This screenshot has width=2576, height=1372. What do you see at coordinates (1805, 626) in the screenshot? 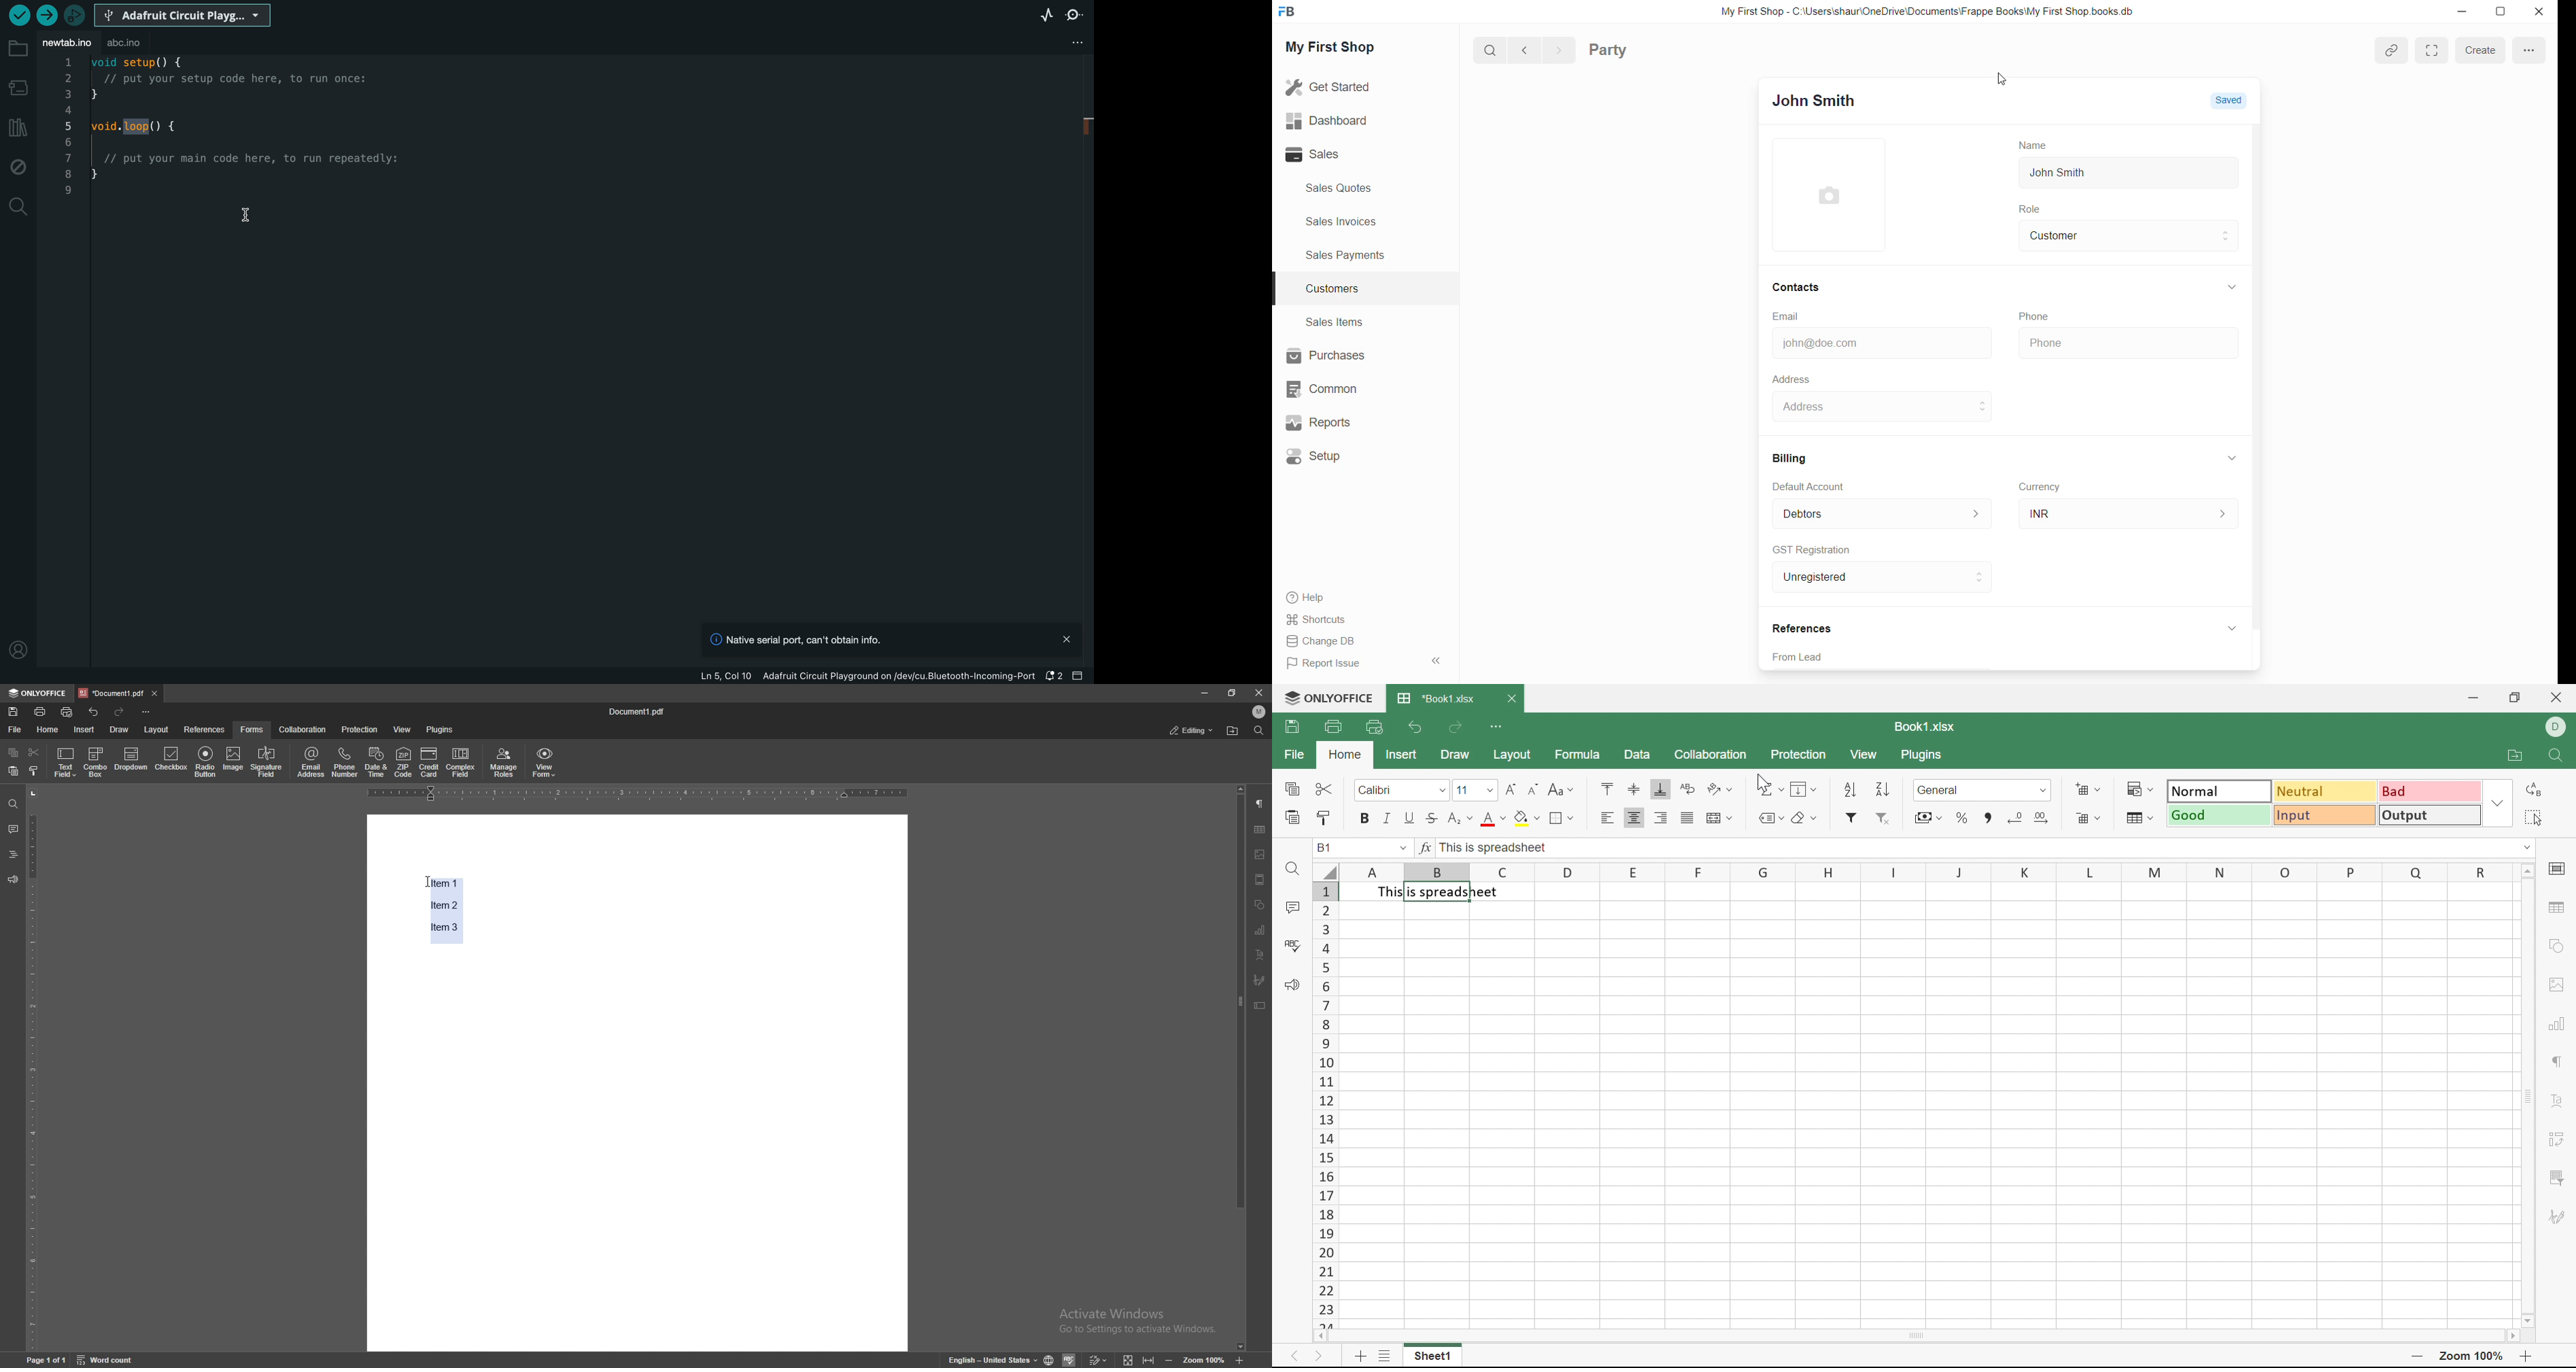
I see `References` at bounding box center [1805, 626].